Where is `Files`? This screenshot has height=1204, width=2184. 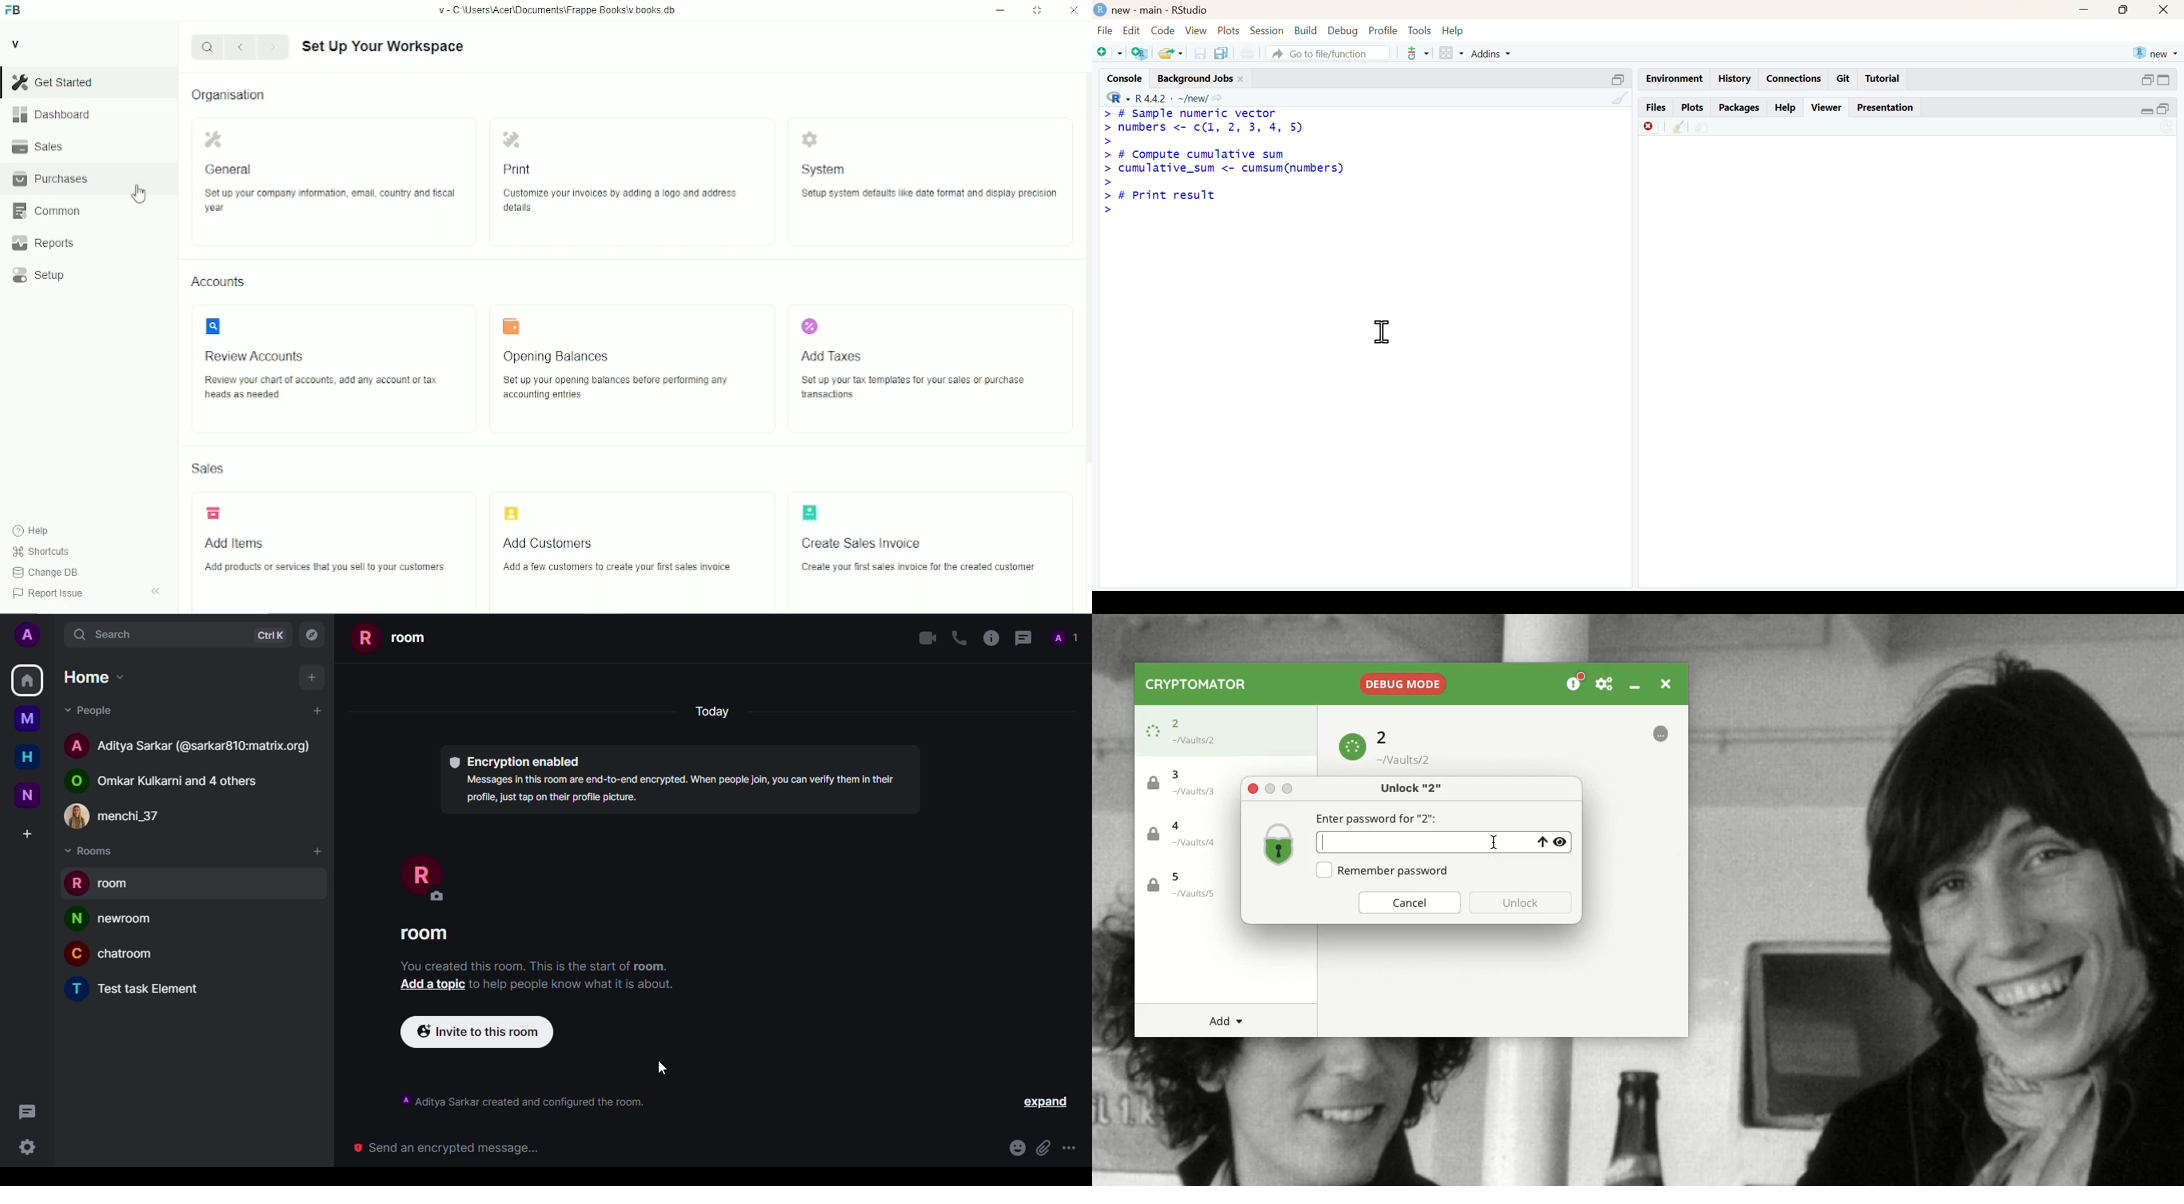 Files is located at coordinates (1656, 107).